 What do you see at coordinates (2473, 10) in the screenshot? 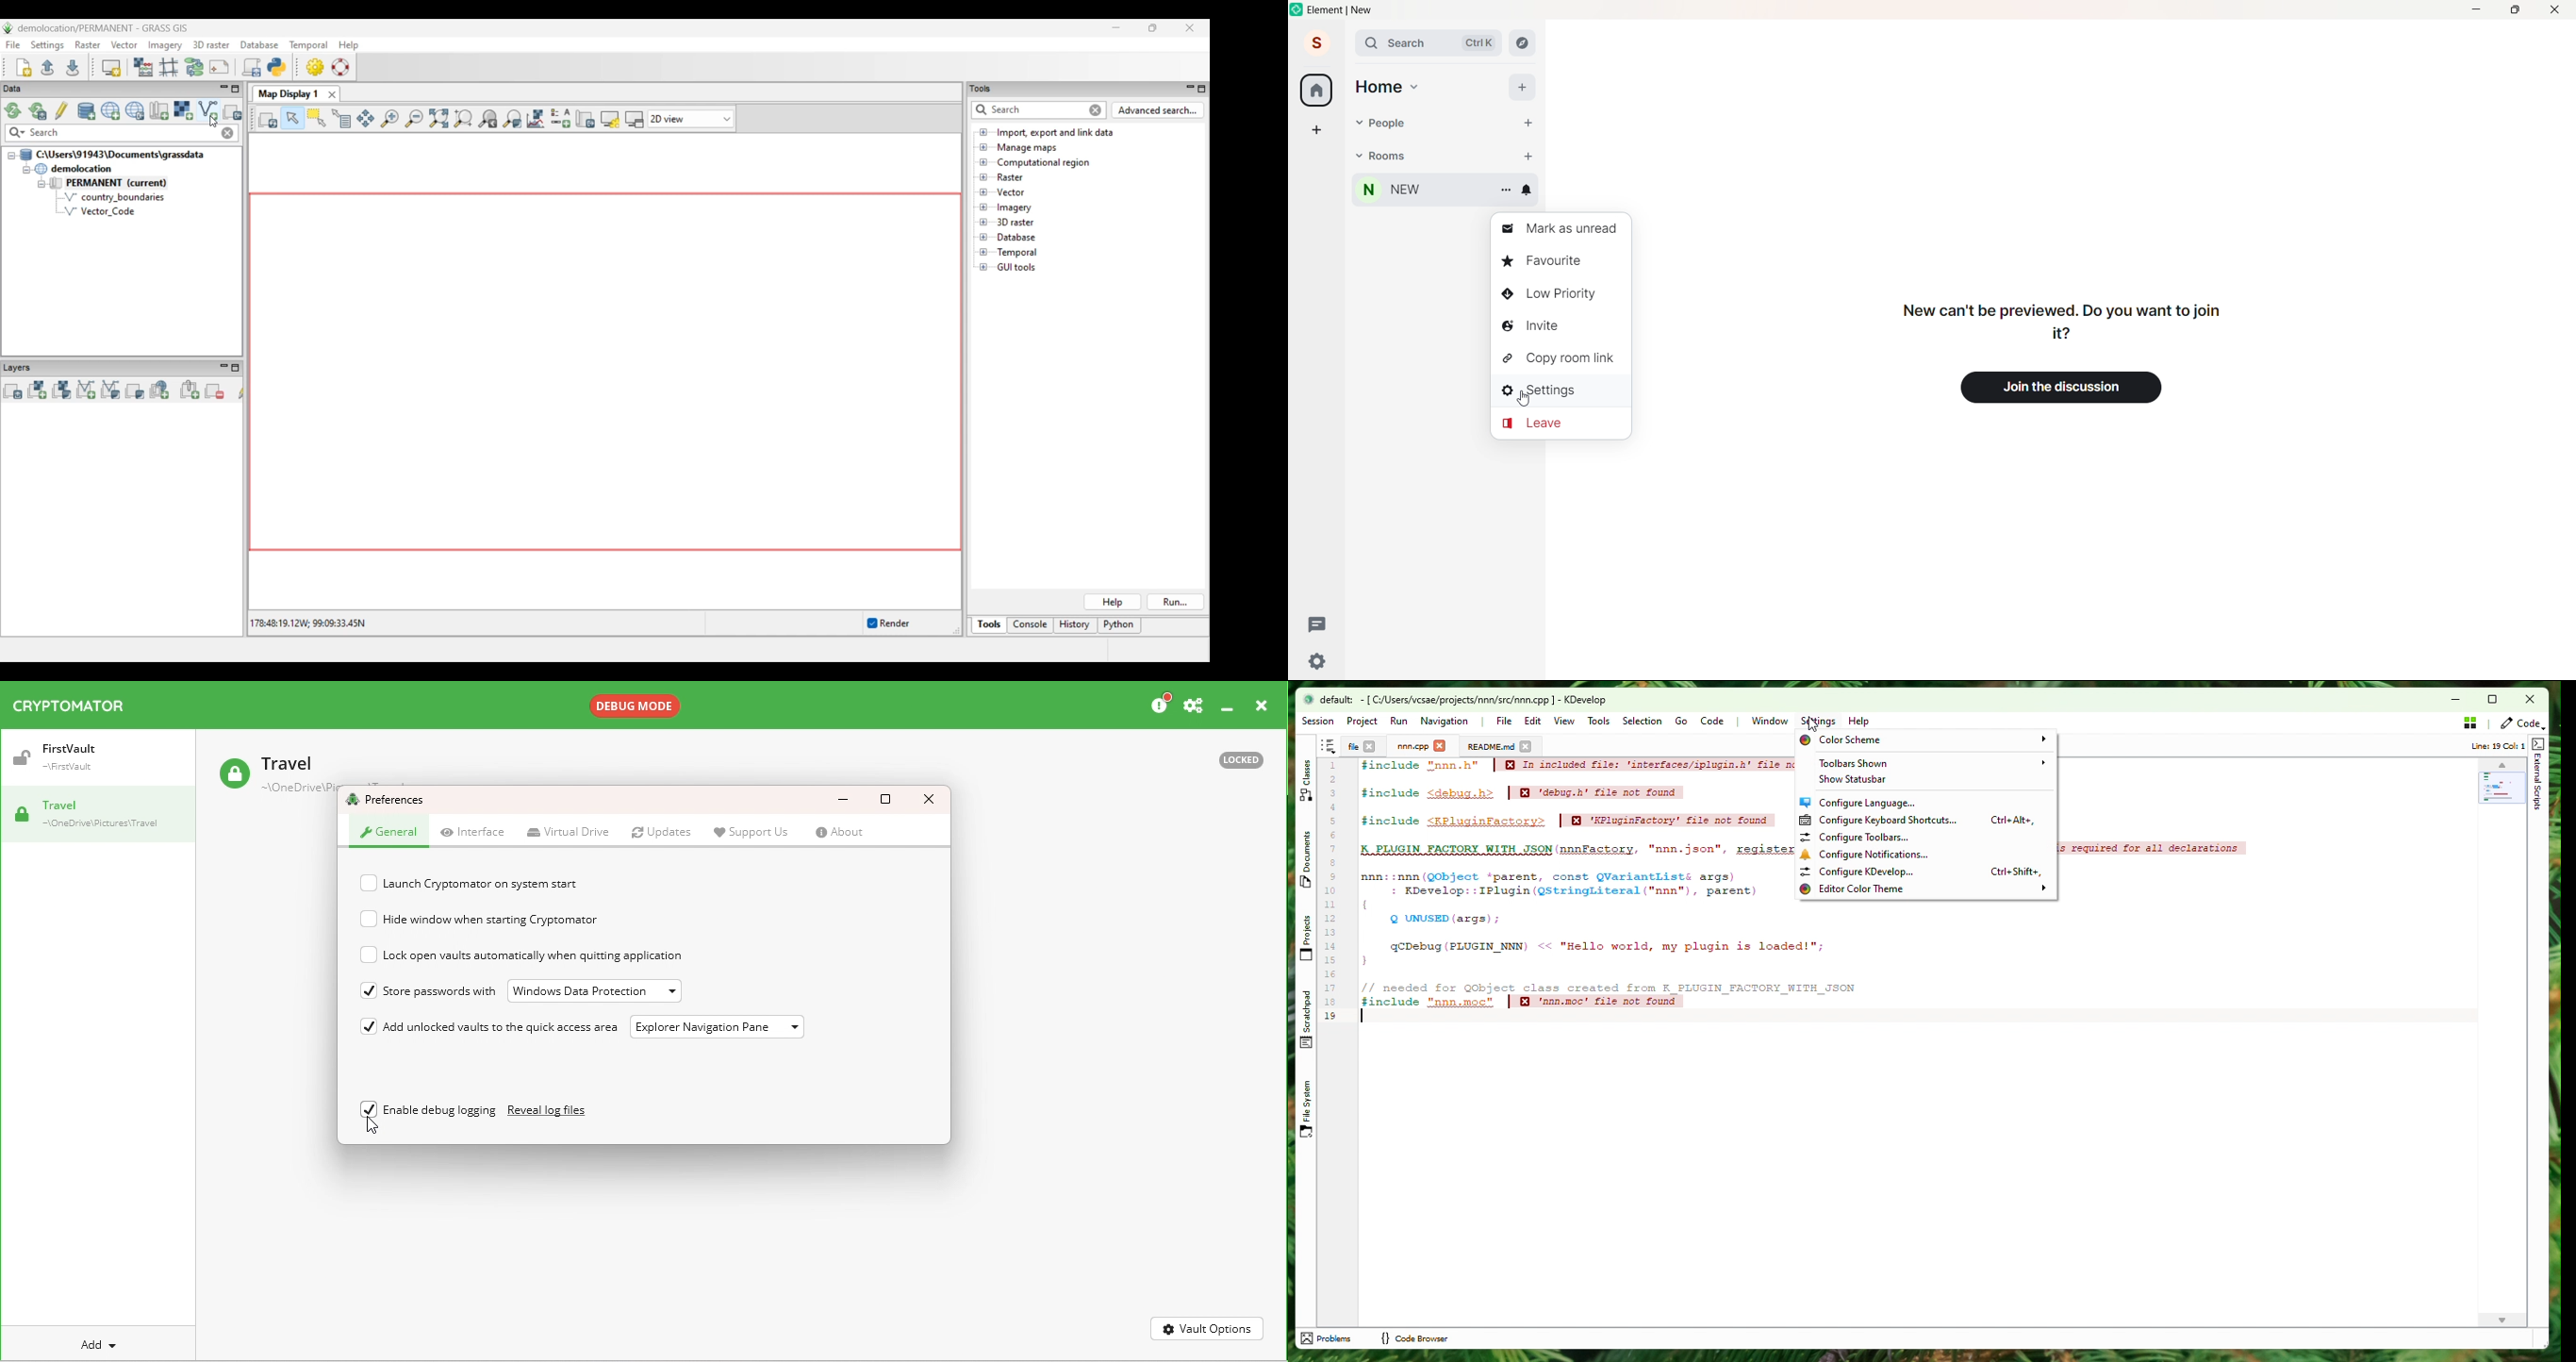
I see `minimize` at bounding box center [2473, 10].